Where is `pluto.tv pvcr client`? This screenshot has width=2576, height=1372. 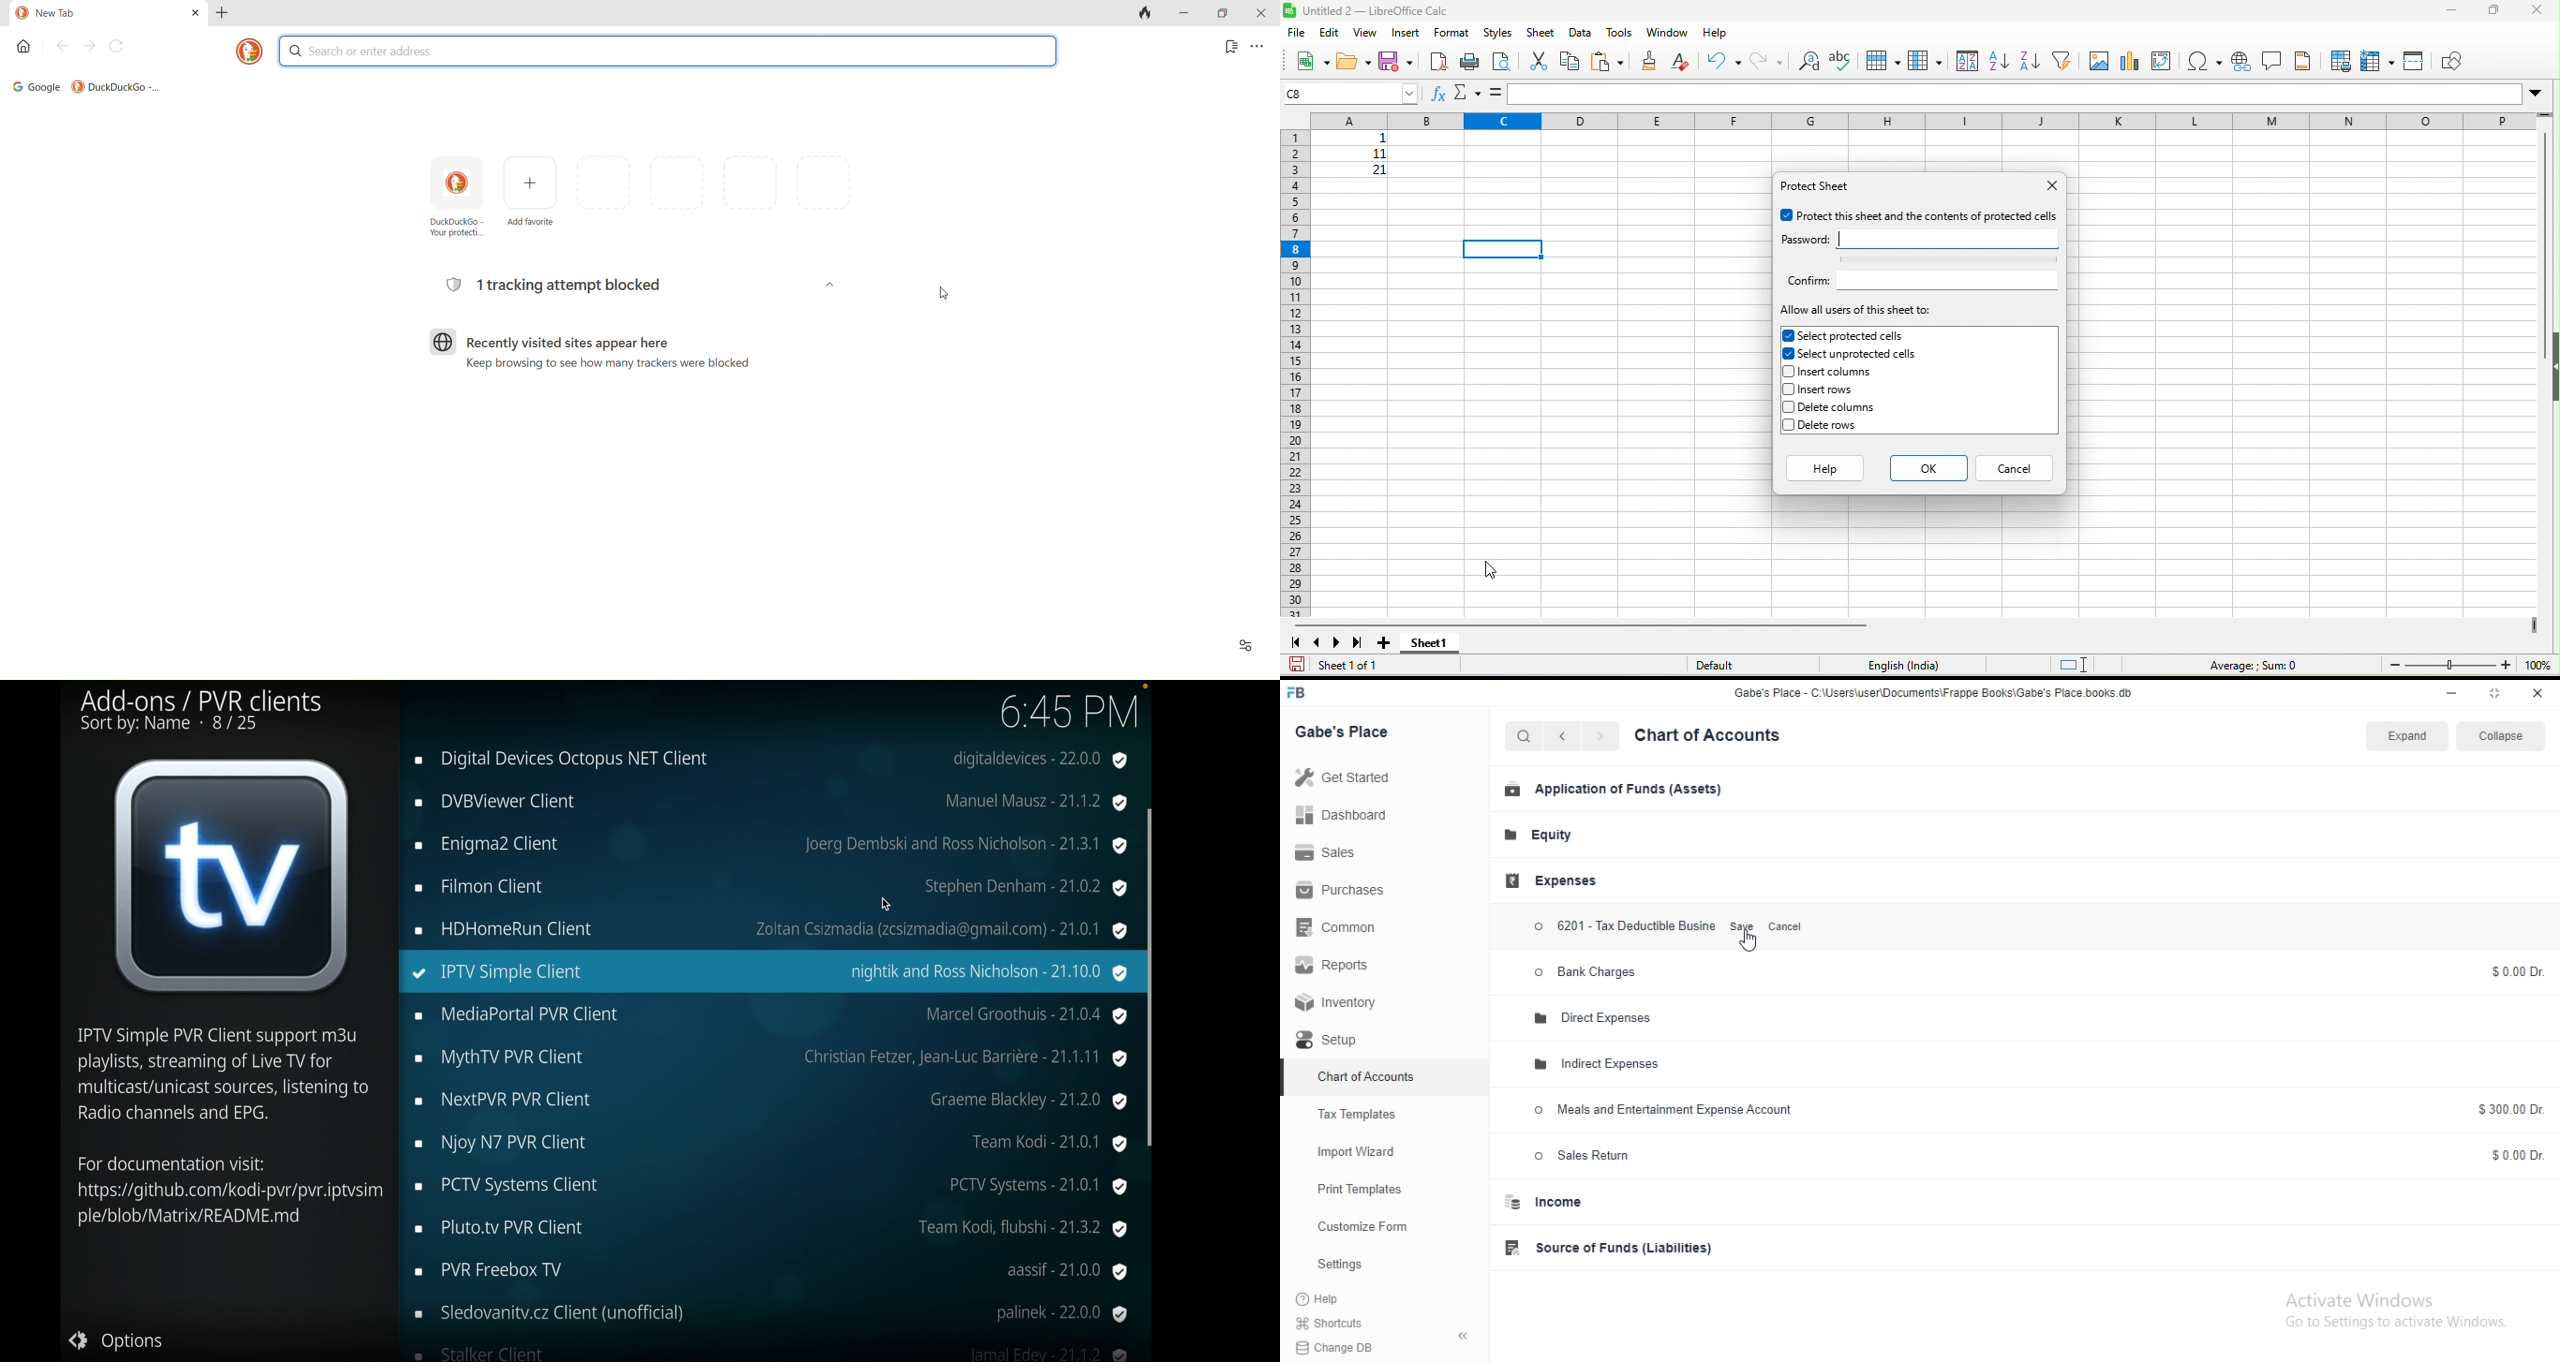
pluto.tv pvcr client is located at coordinates (772, 1229).